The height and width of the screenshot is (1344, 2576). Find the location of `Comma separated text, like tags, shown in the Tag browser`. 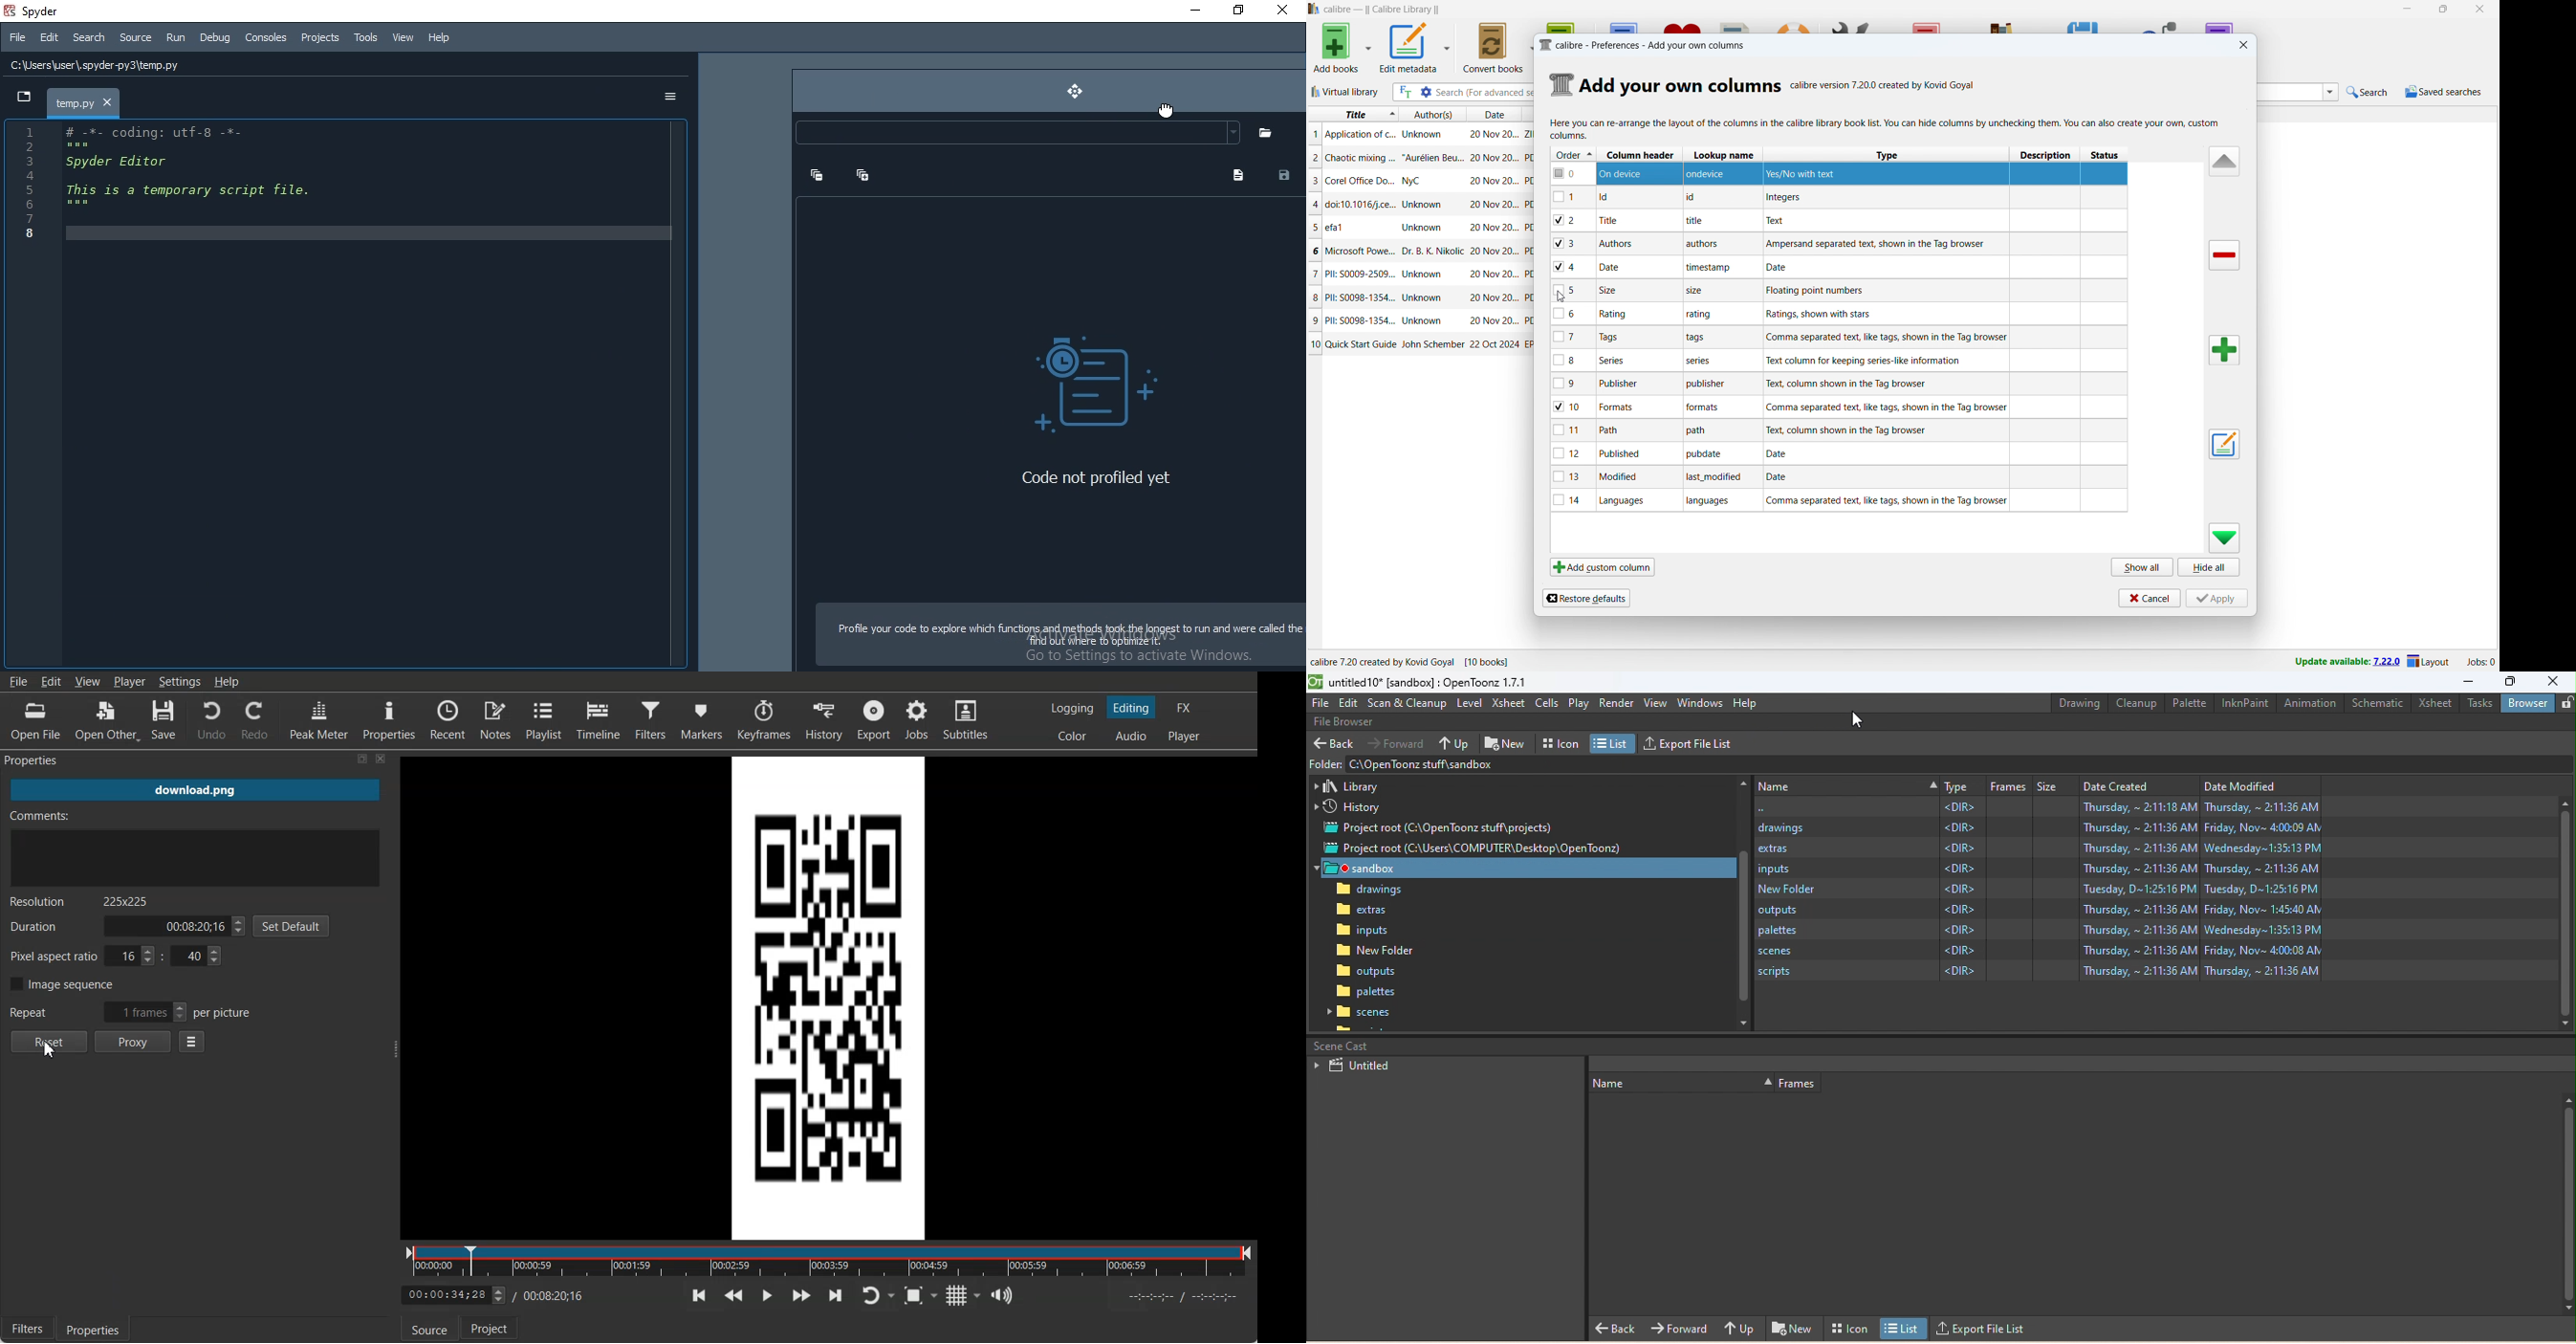

Comma separated text, like tags, shown in the Tag browser is located at coordinates (1887, 407).